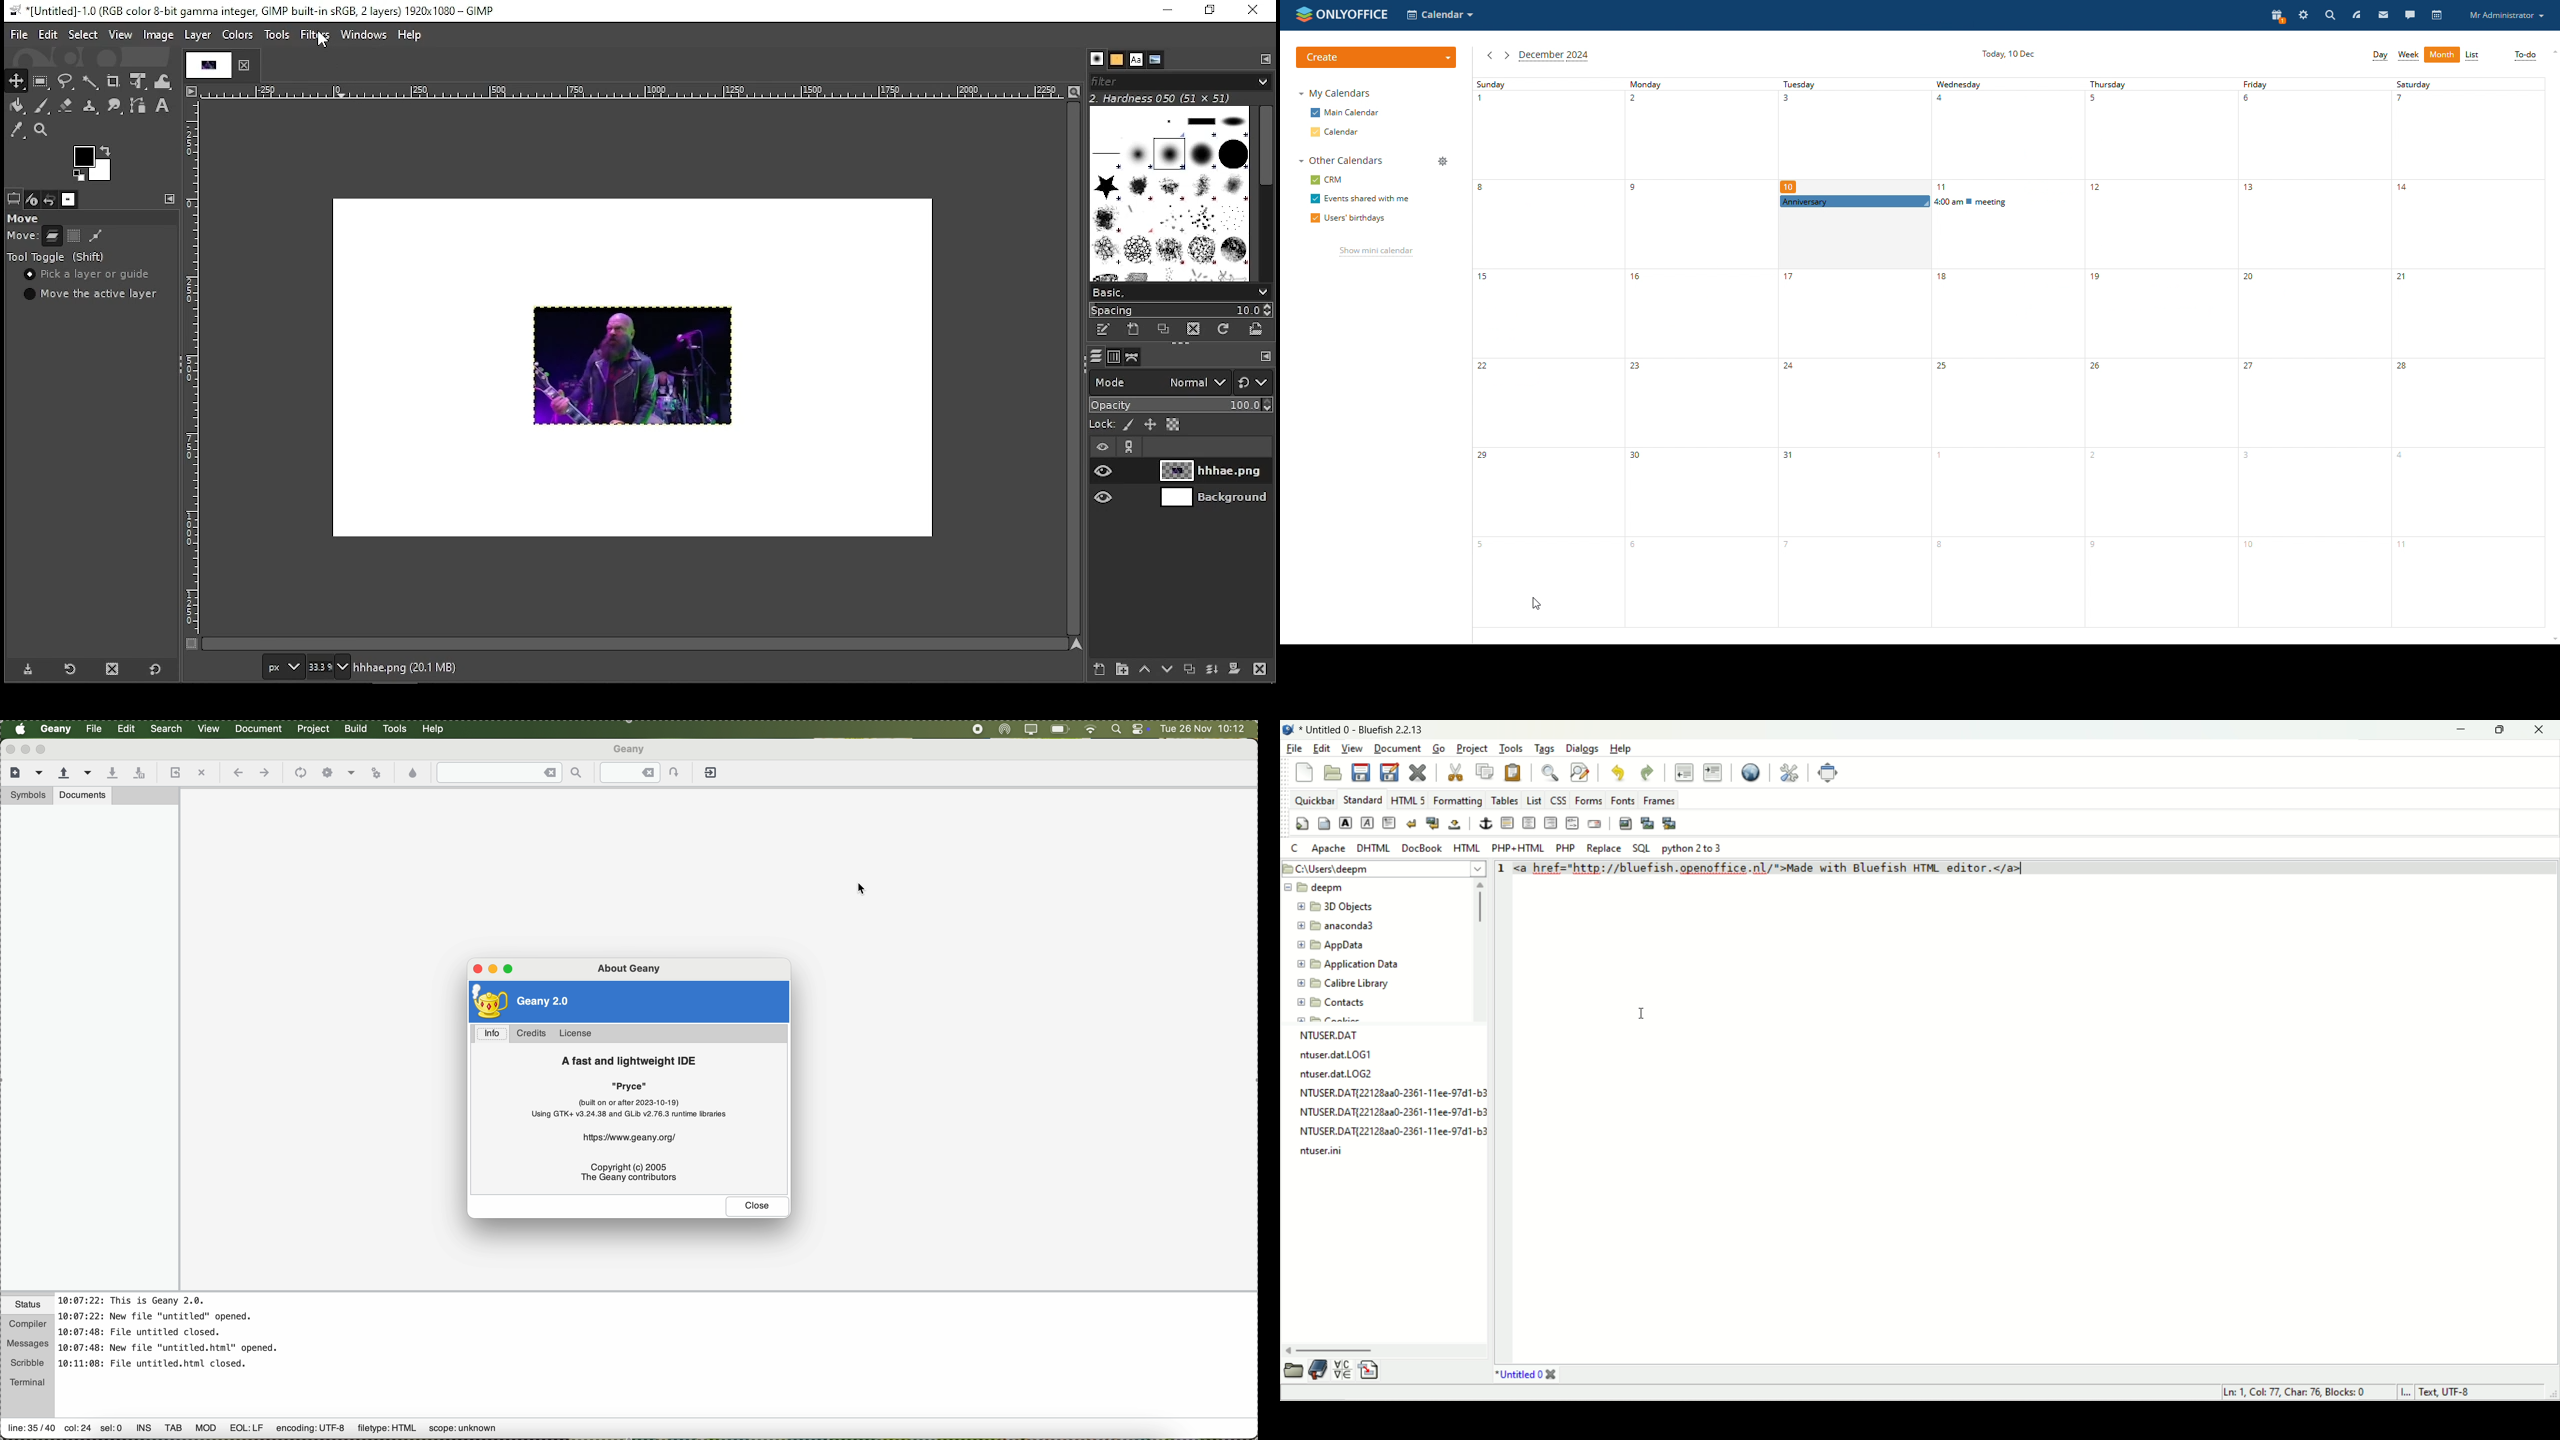 Image resolution: width=2576 pixels, height=1456 pixels. Describe the element at coordinates (170, 199) in the screenshot. I see `To open Tab menu` at that location.